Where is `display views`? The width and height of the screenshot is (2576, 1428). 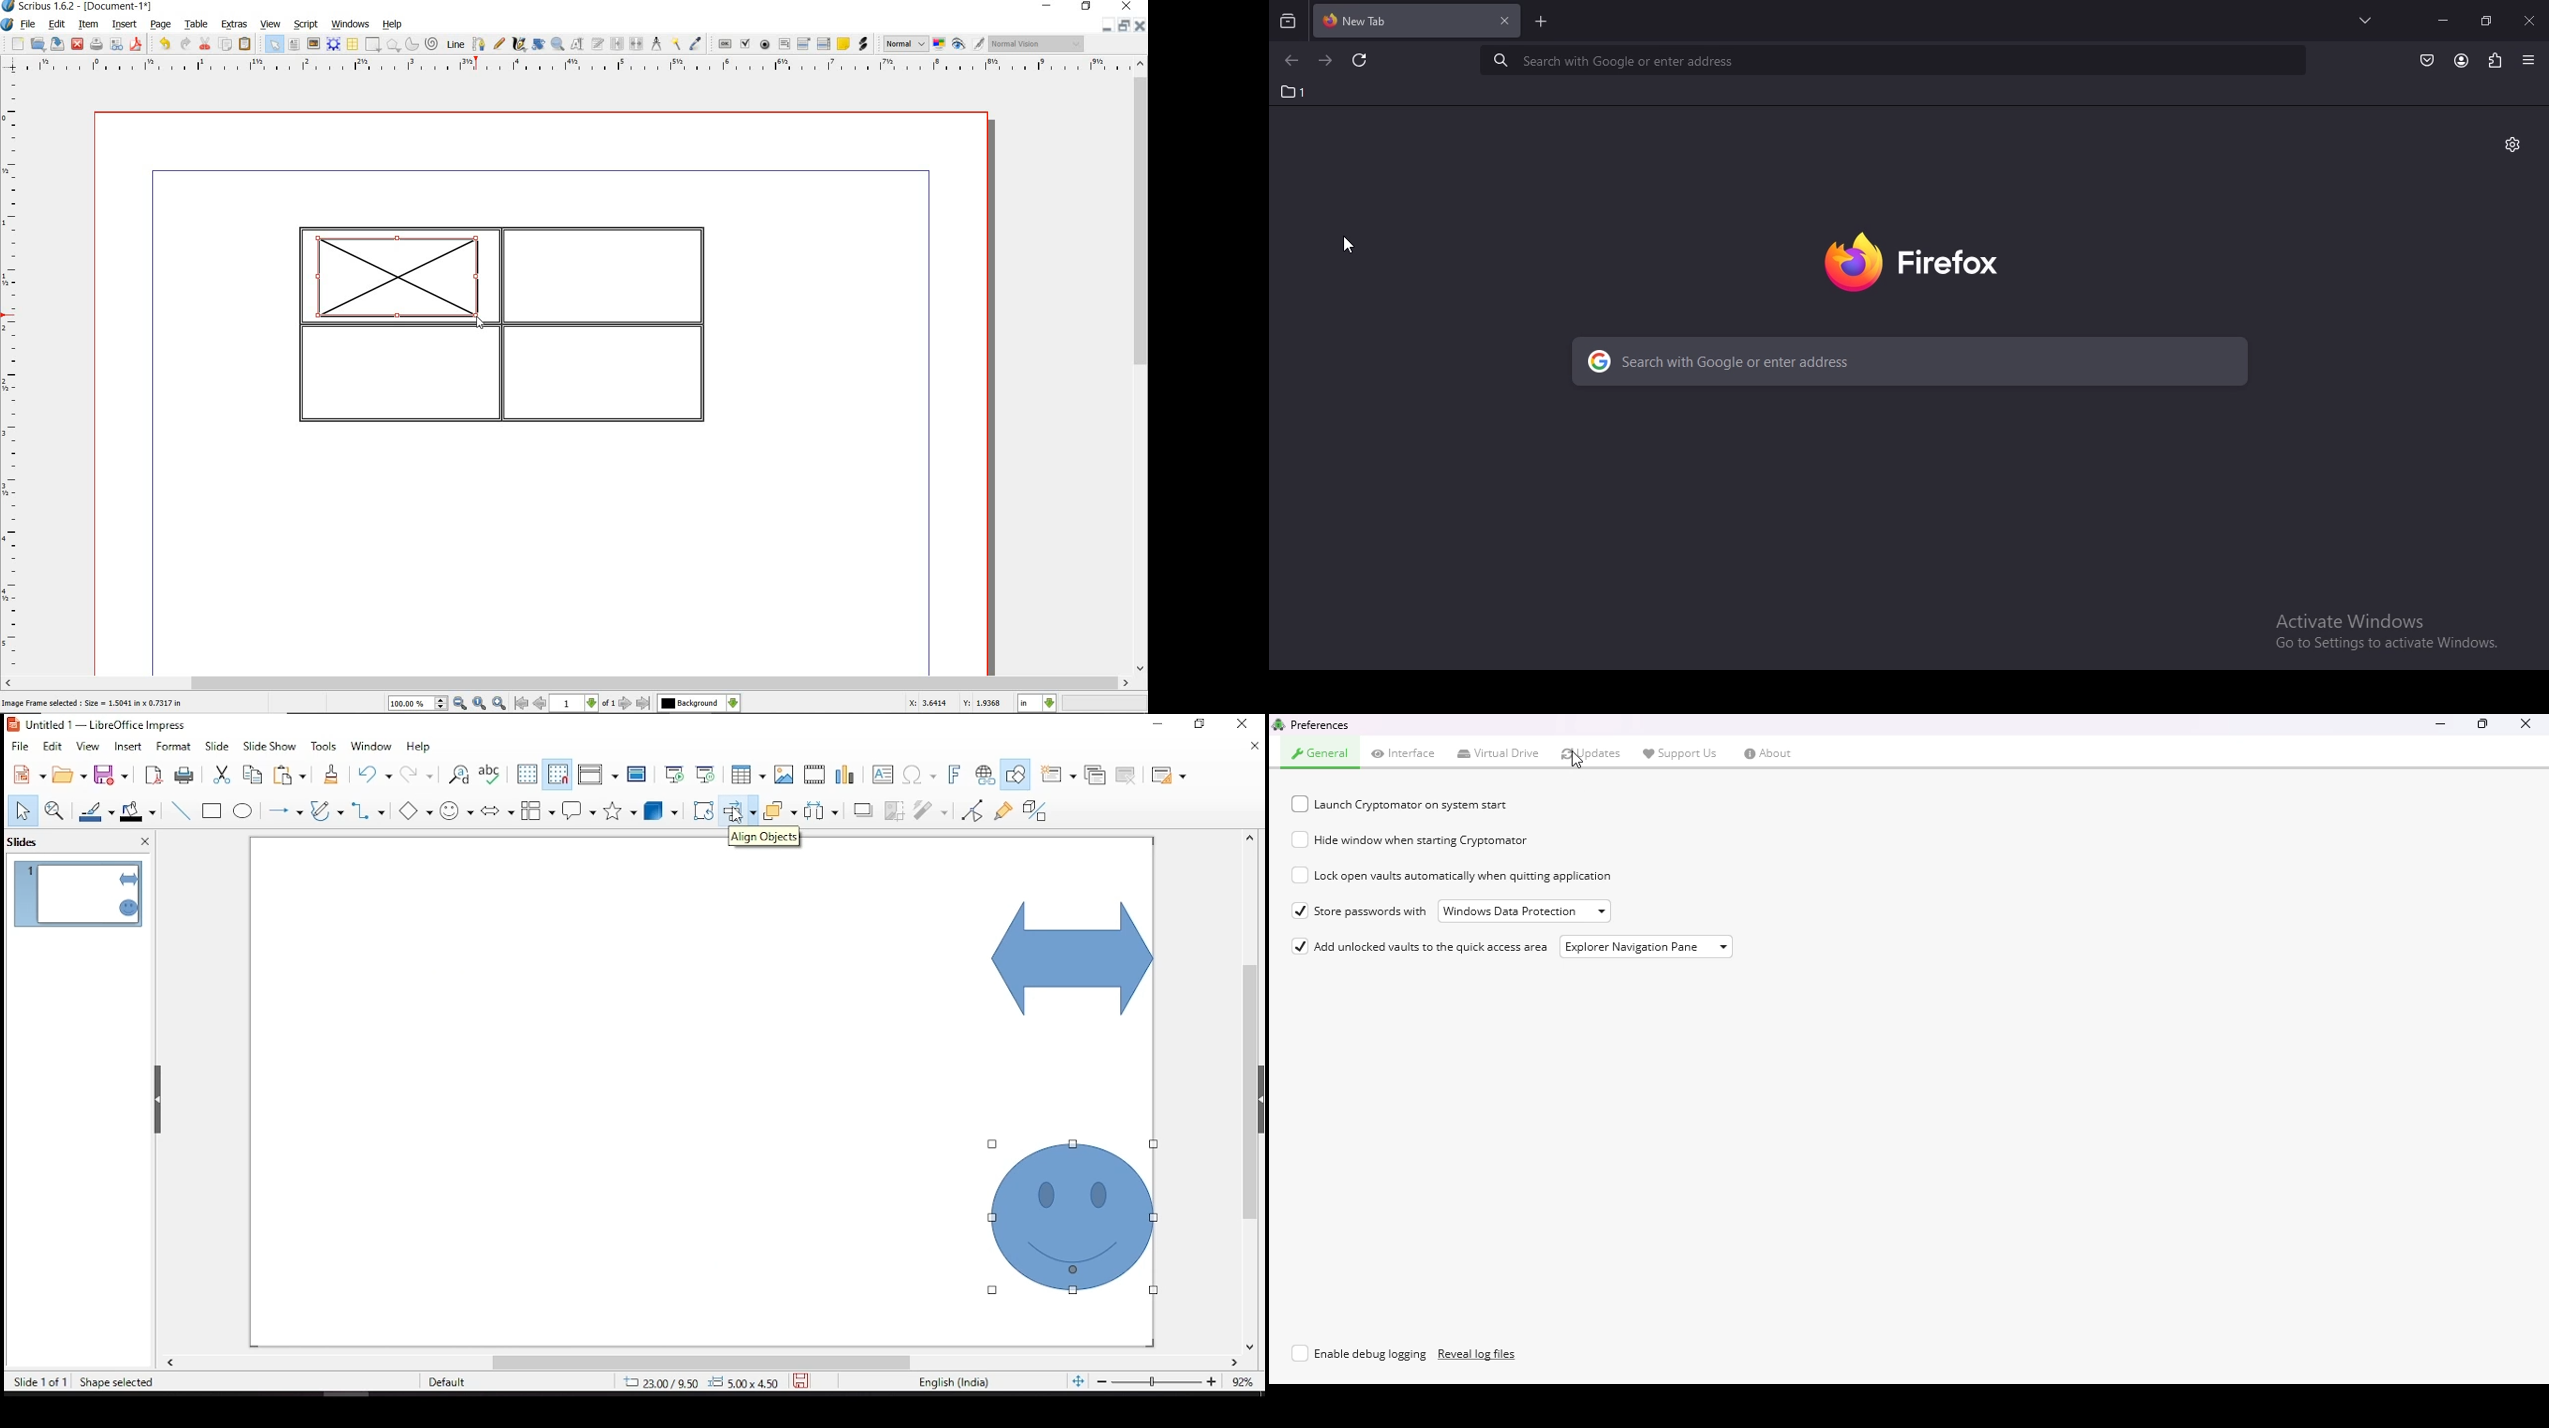 display views is located at coordinates (598, 774).